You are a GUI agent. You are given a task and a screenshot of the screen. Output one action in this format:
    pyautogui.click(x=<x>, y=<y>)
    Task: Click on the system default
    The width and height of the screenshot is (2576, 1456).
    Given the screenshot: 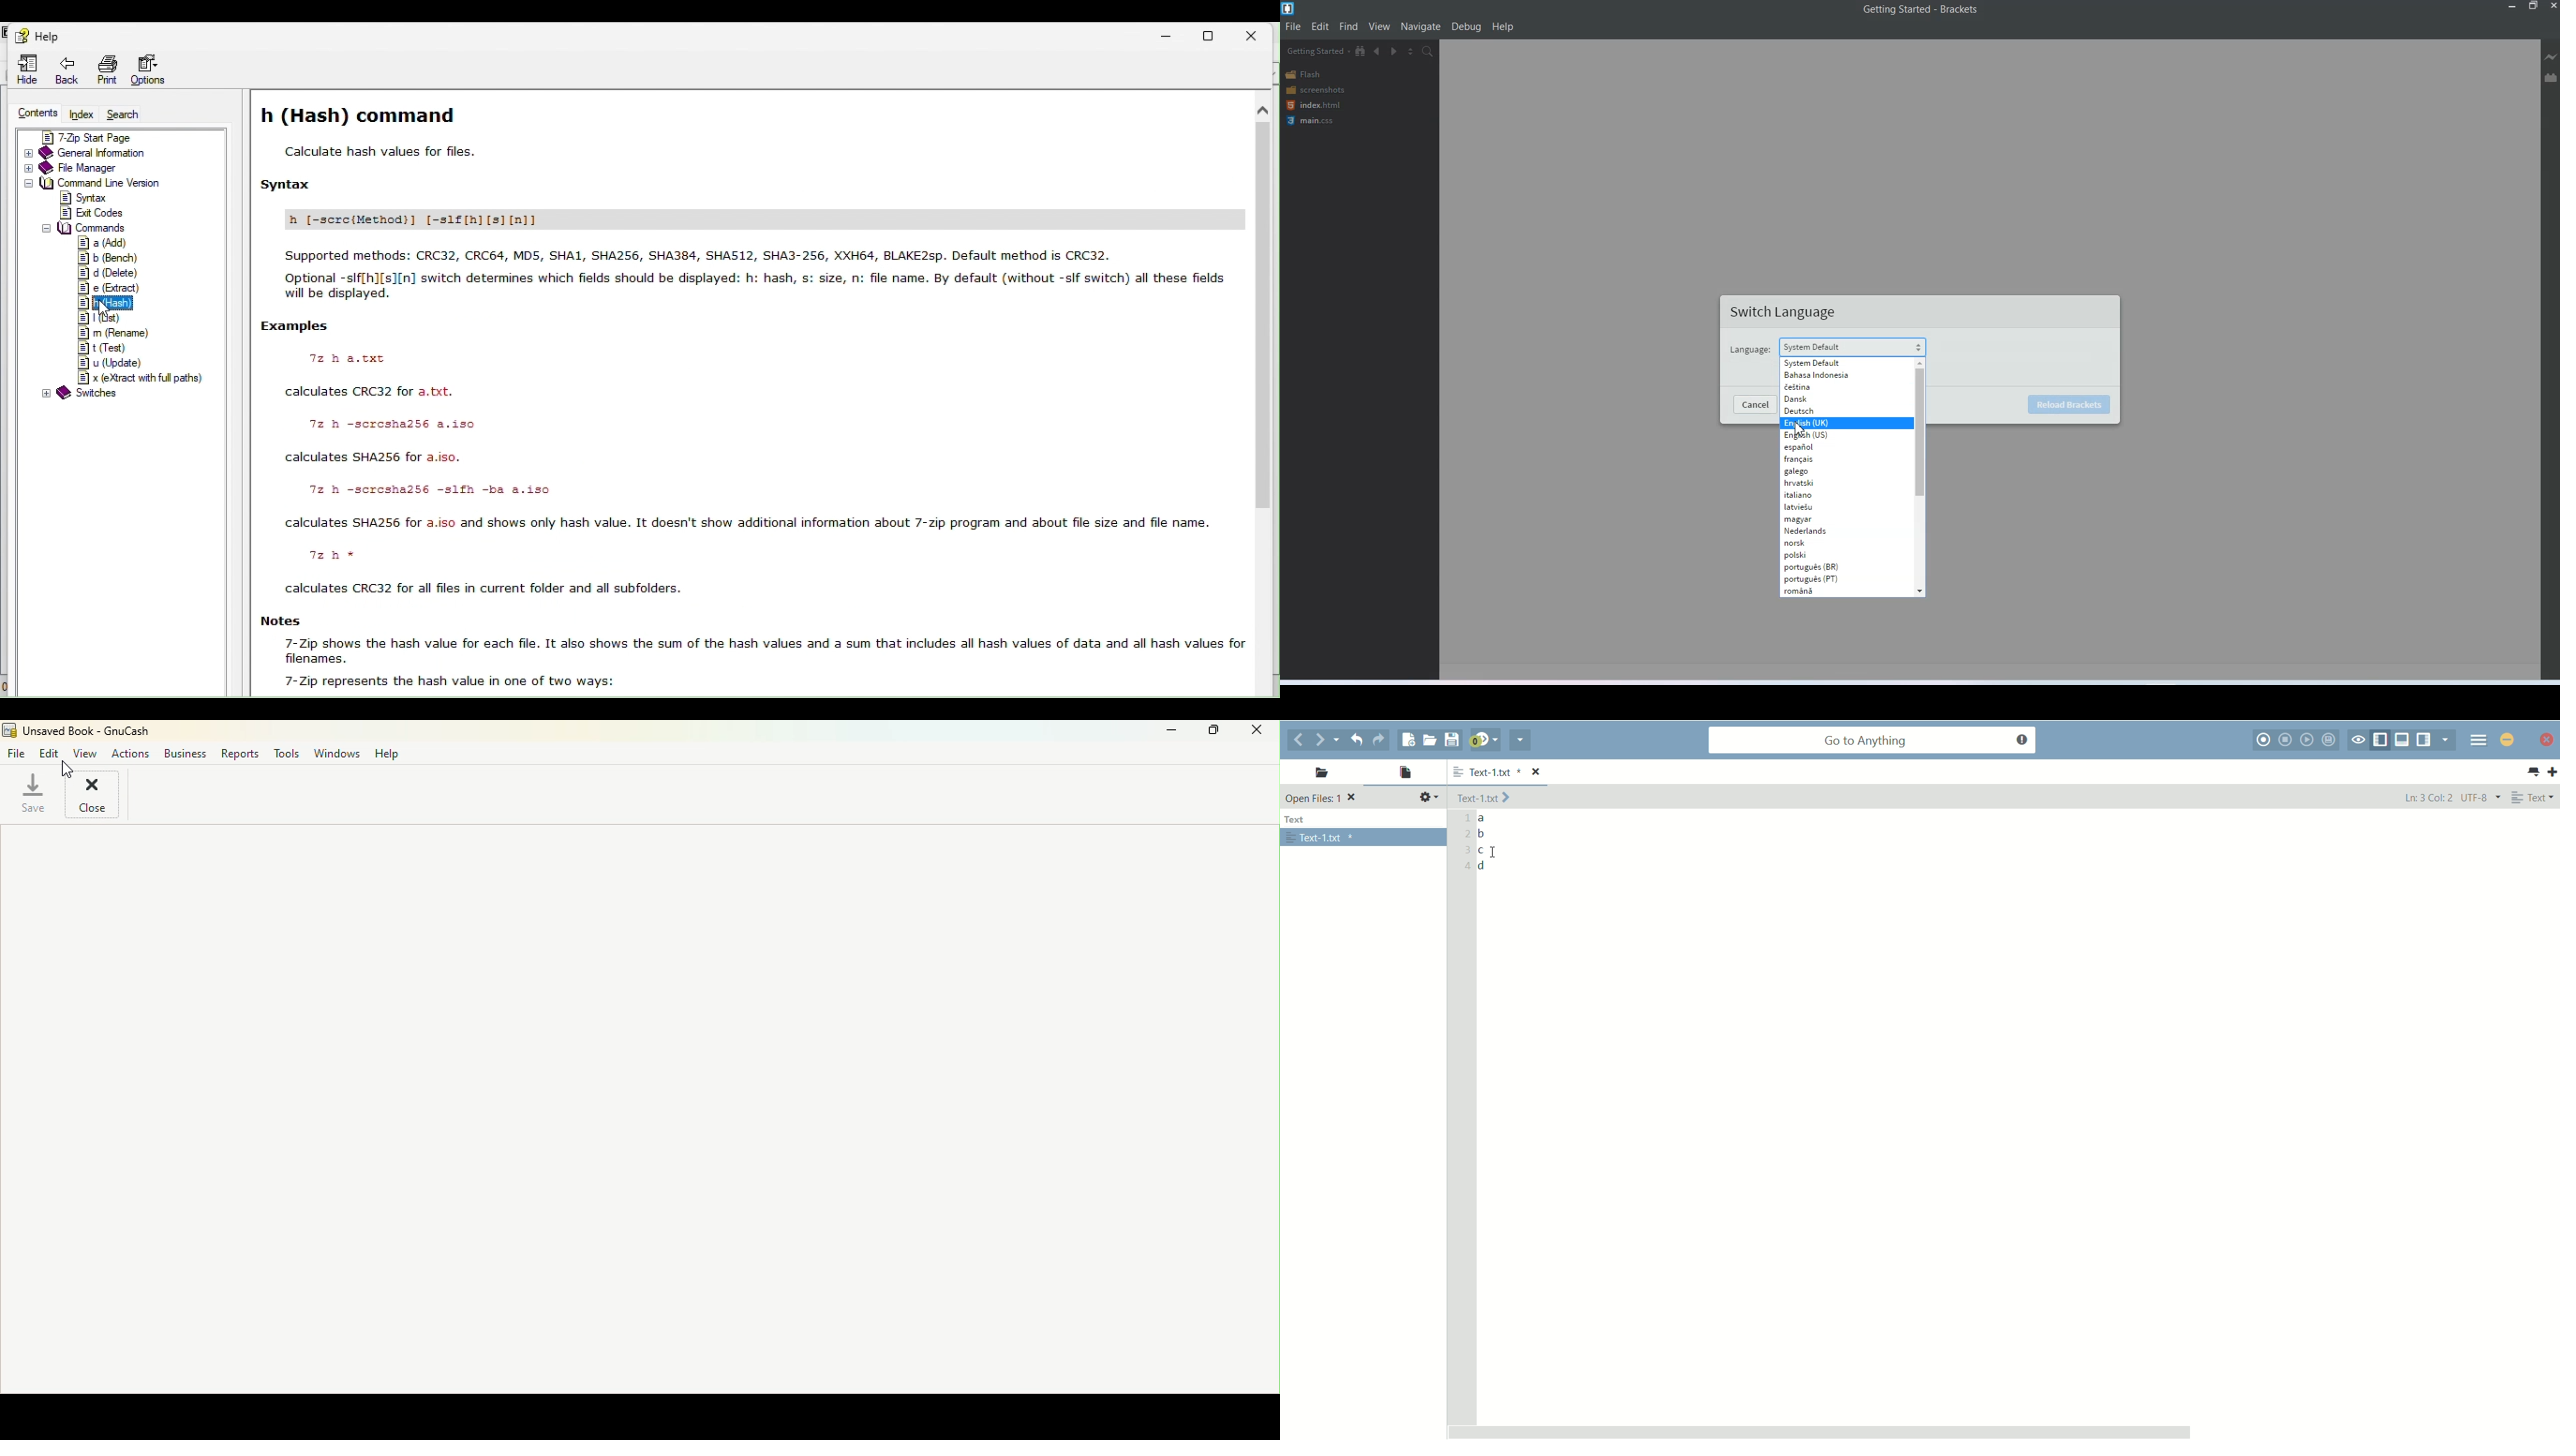 What is the action you would take?
    pyautogui.click(x=1812, y=346)
    